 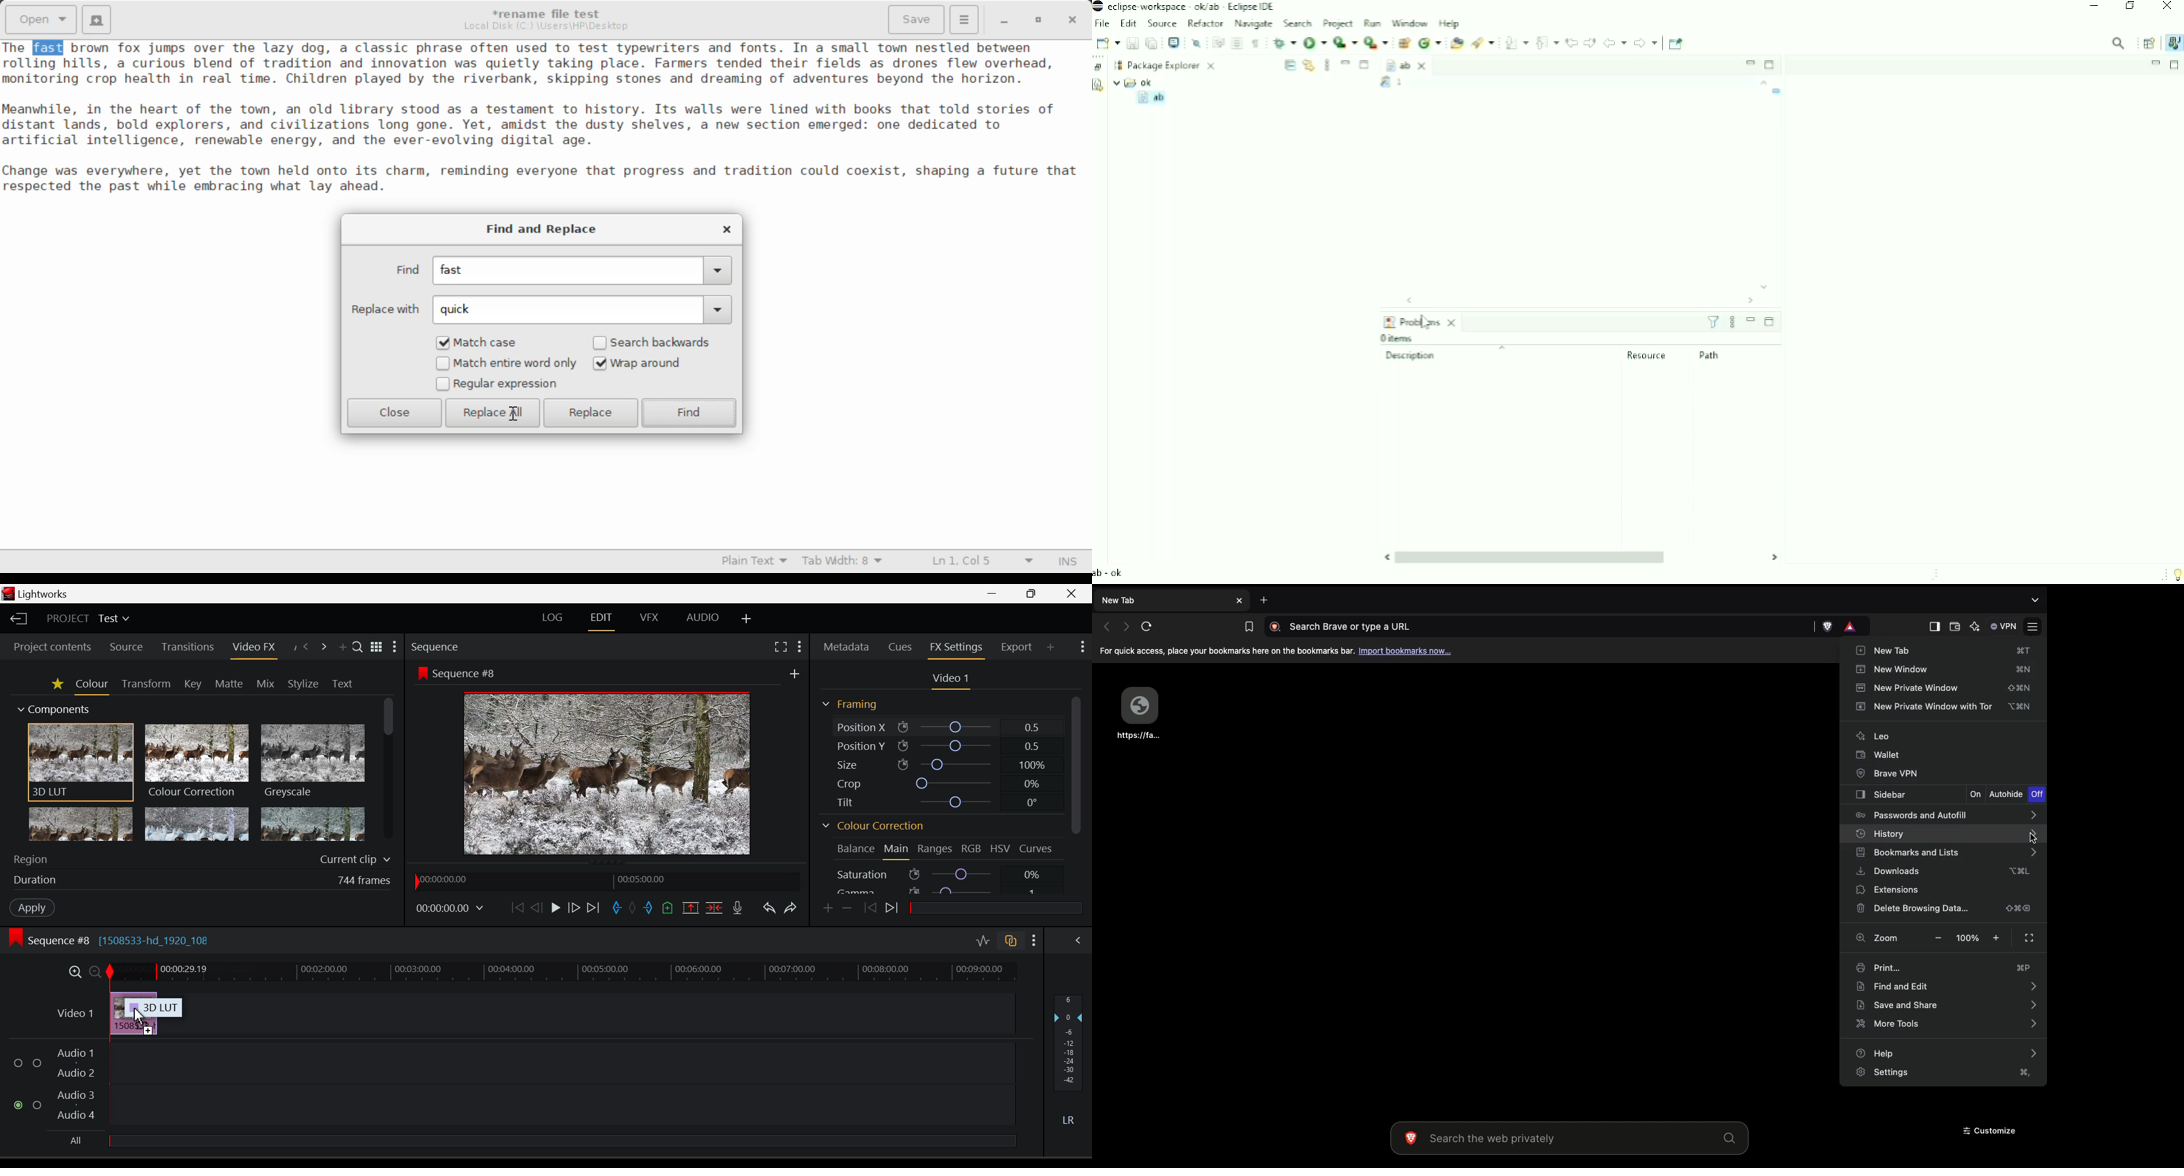 What do you see at coordinates (1081, 647) in the screenshot?
I see `Show Settings` at bounding box center [1081, 647].